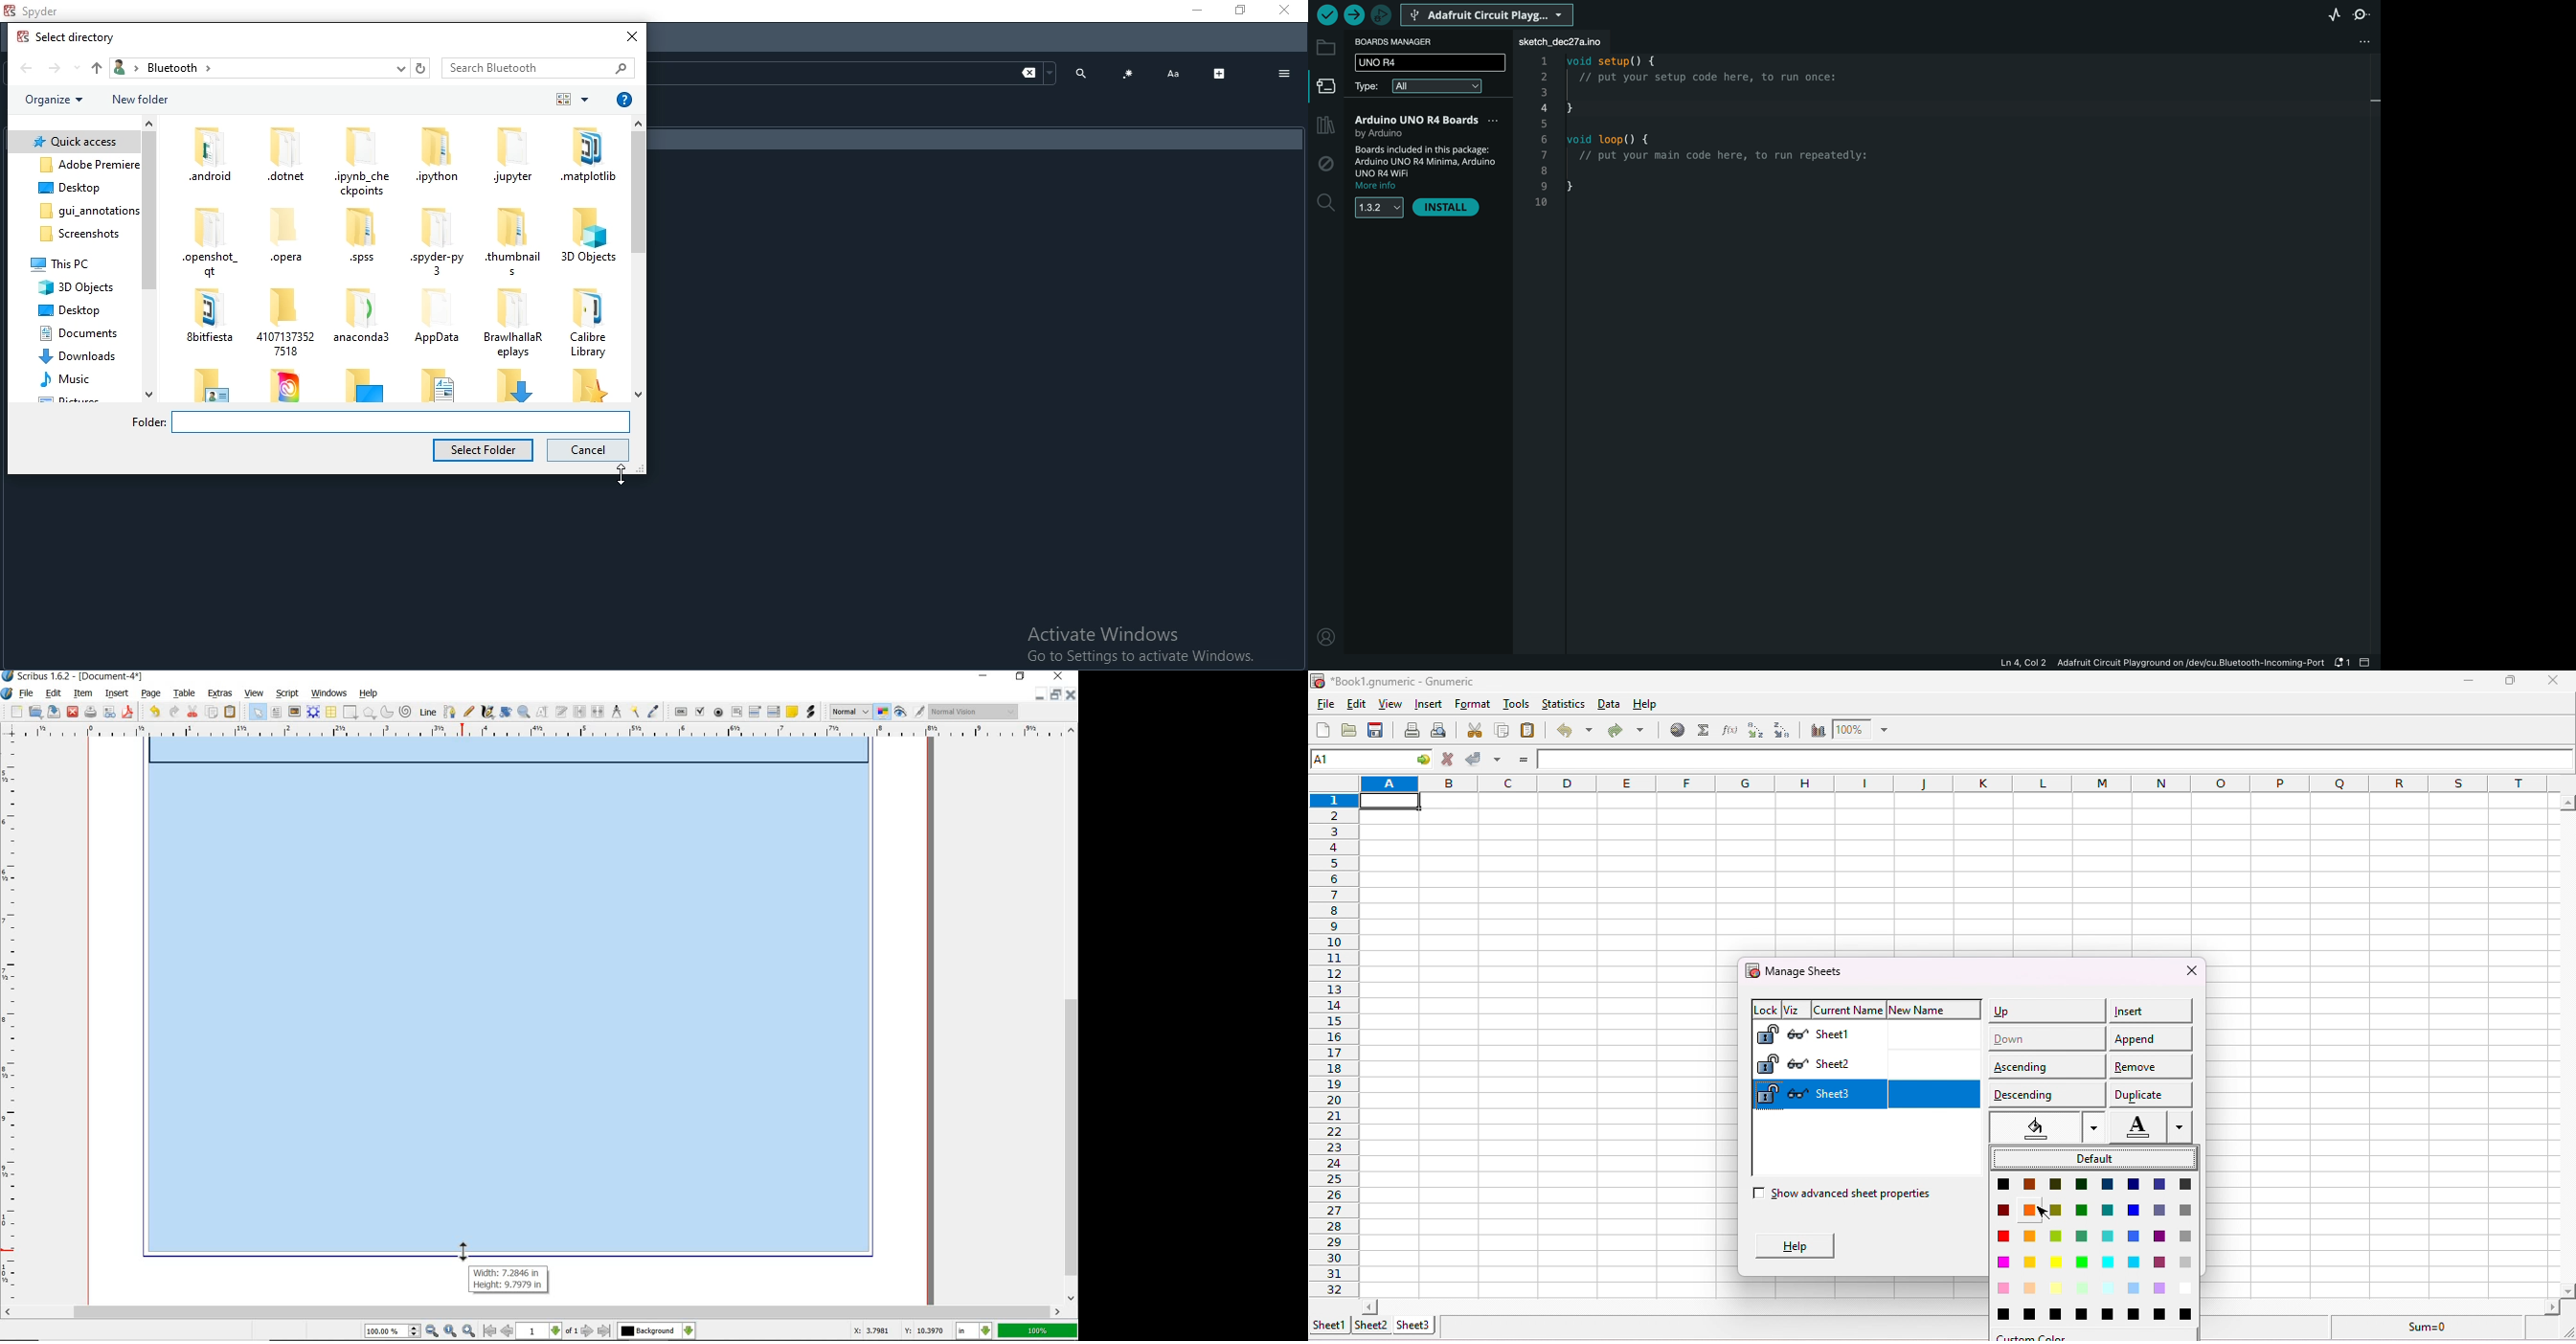 The height and width of the screenshot is (1344, 2576). Describe the element at coordinates (95, 67) in the screenshot. I see `up folder` at that location.